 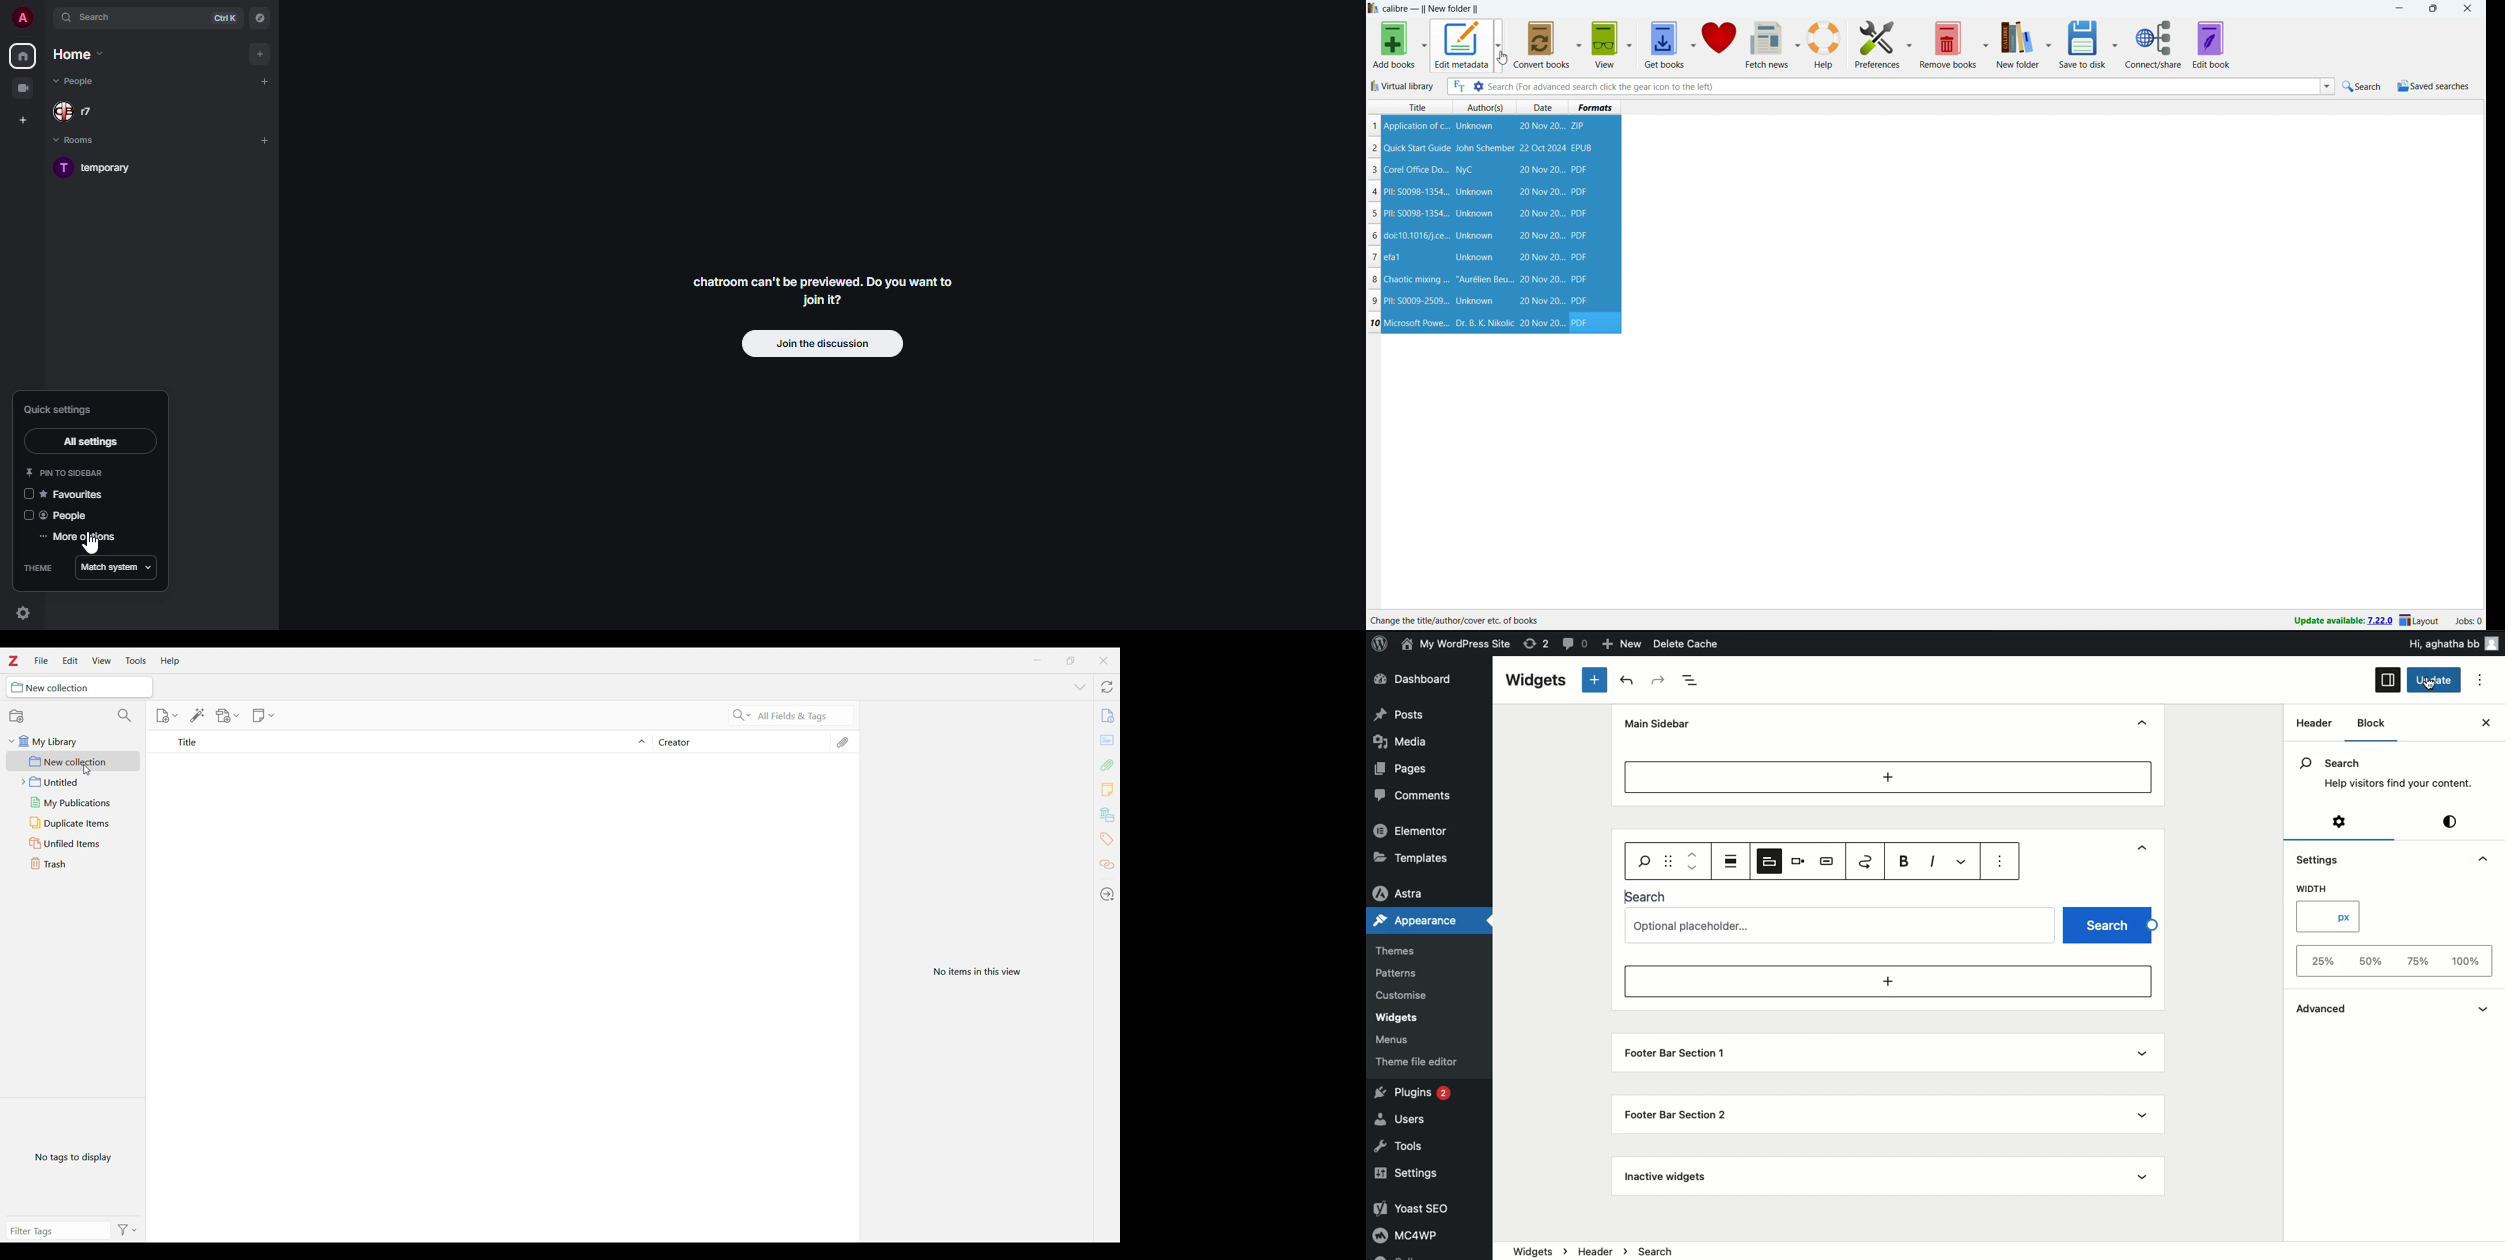 What do you see at coordinates (1070, 661) in the screenshot?
I see `Show interface in a smaller tab` at bounding box center [1070, 661].